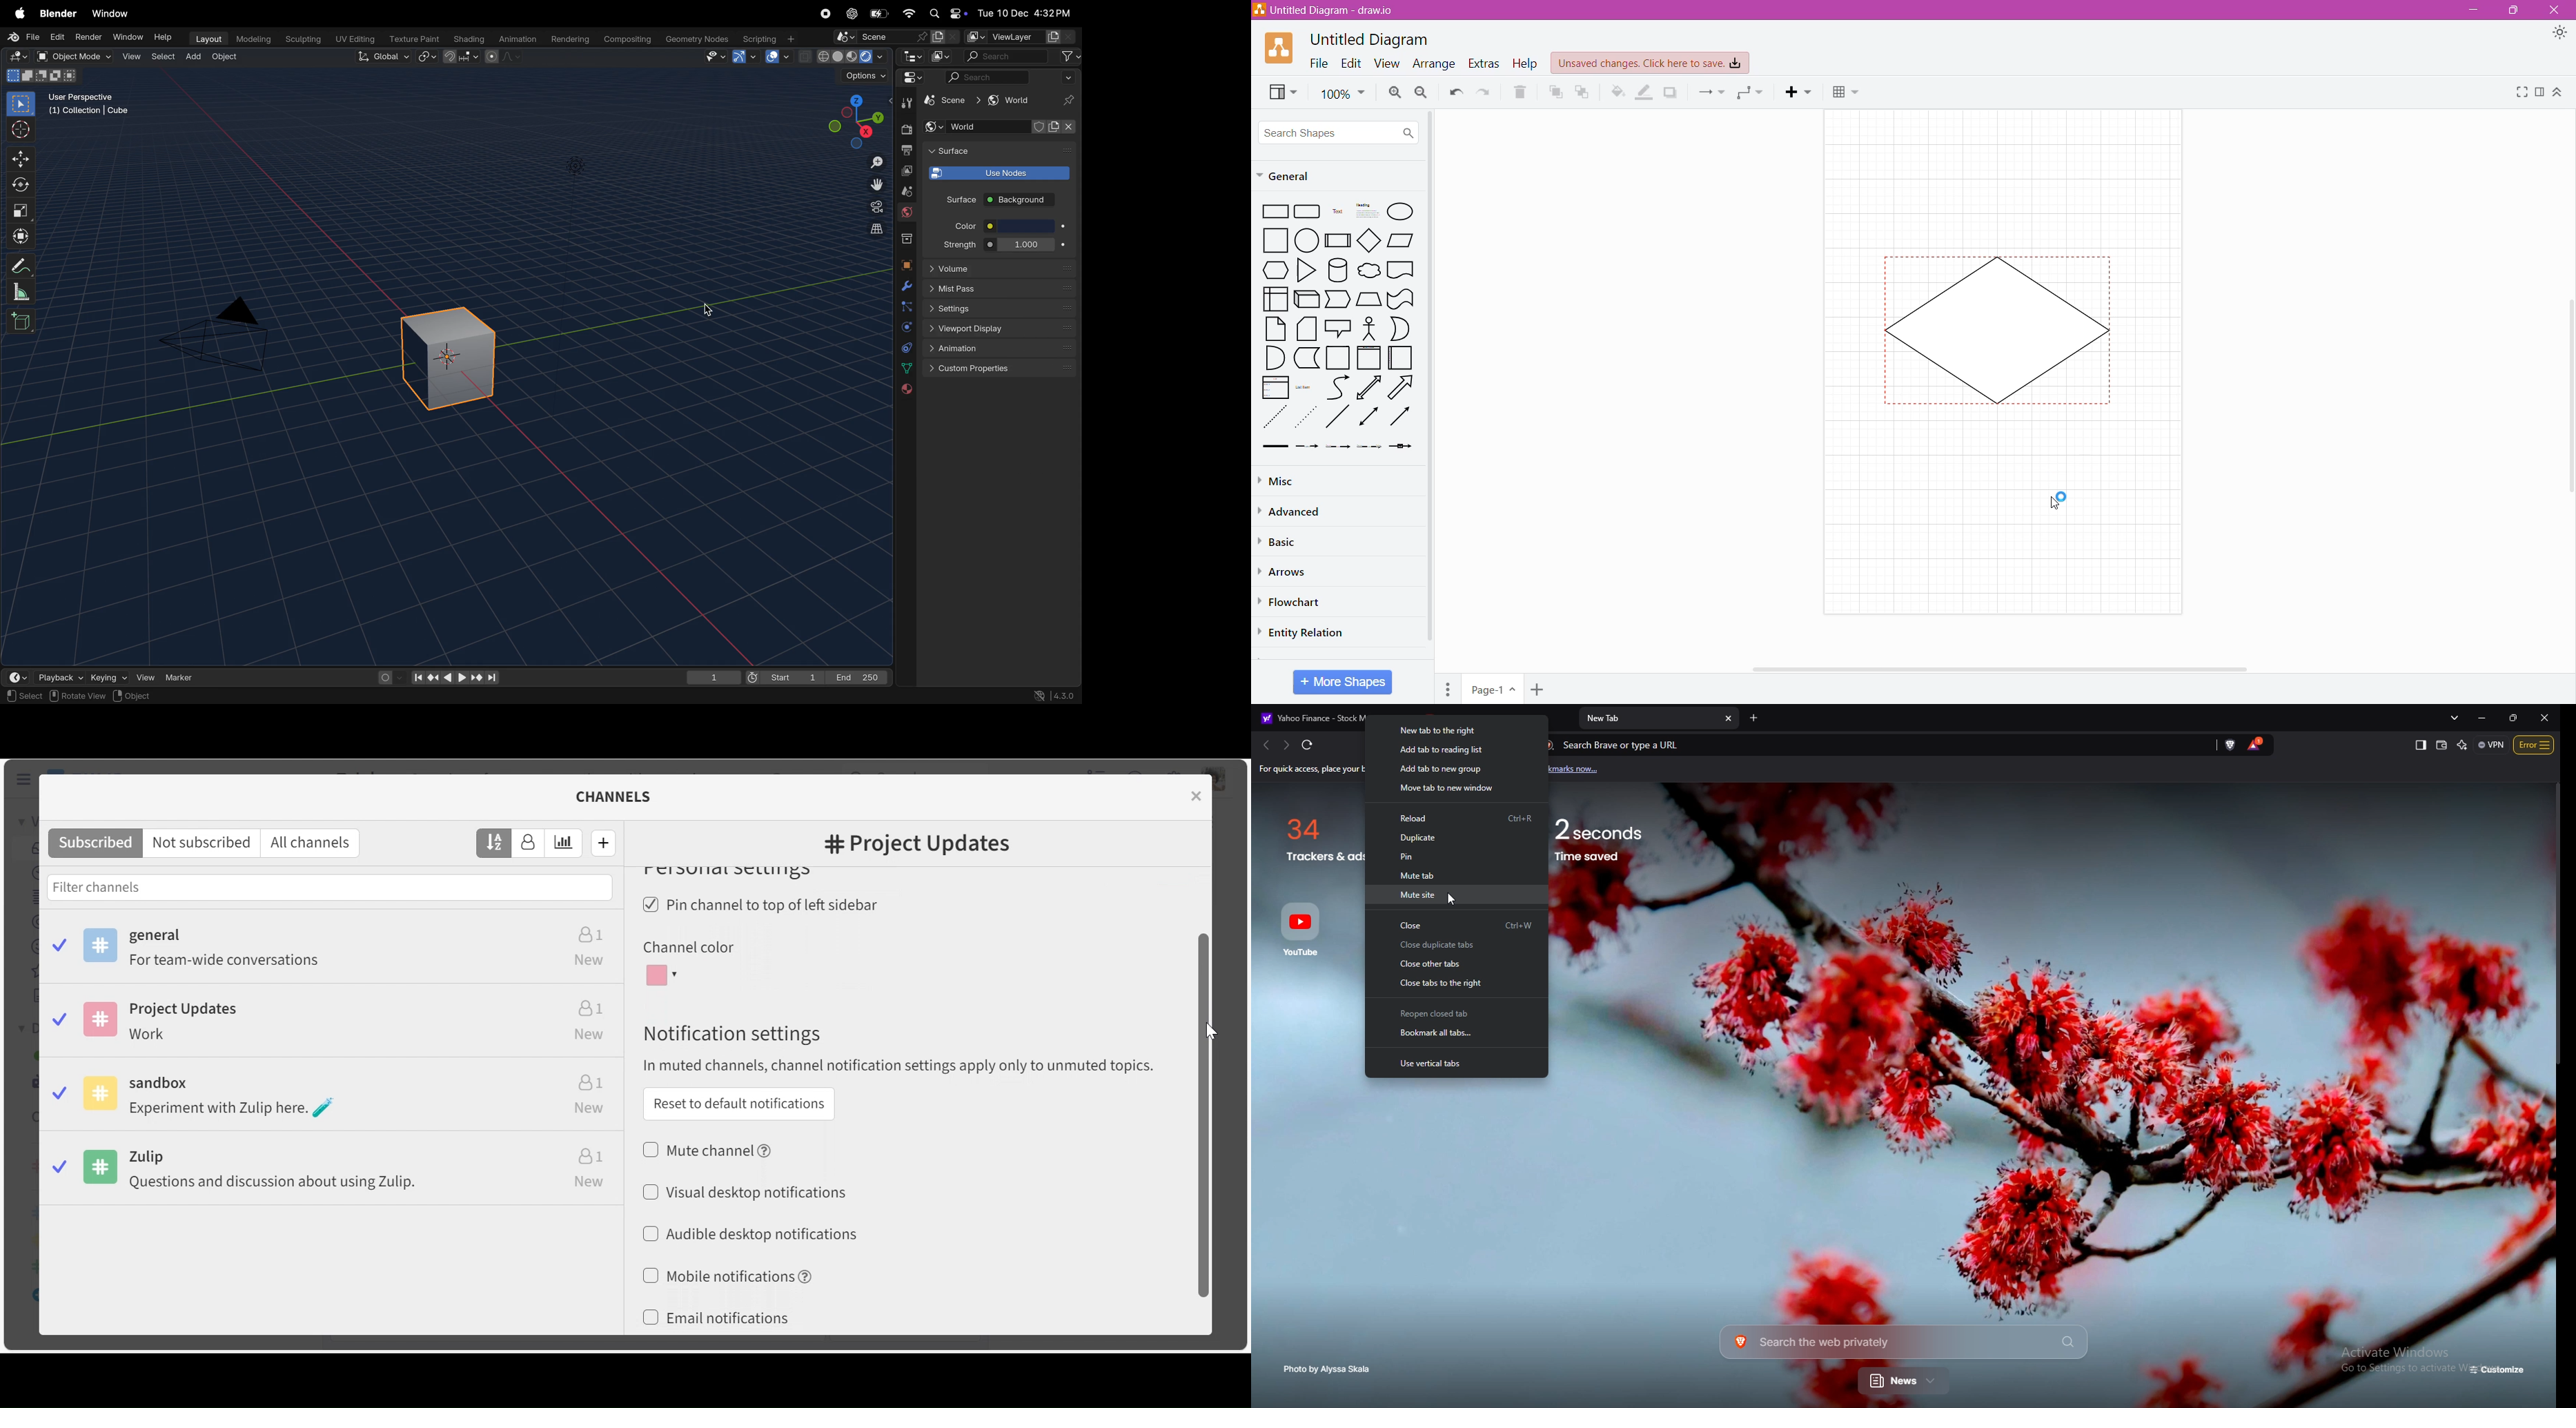  What do you see at coordinates (1712, 92) in the screenshot?
I see `Connection` at bounding box center [1712, 92].